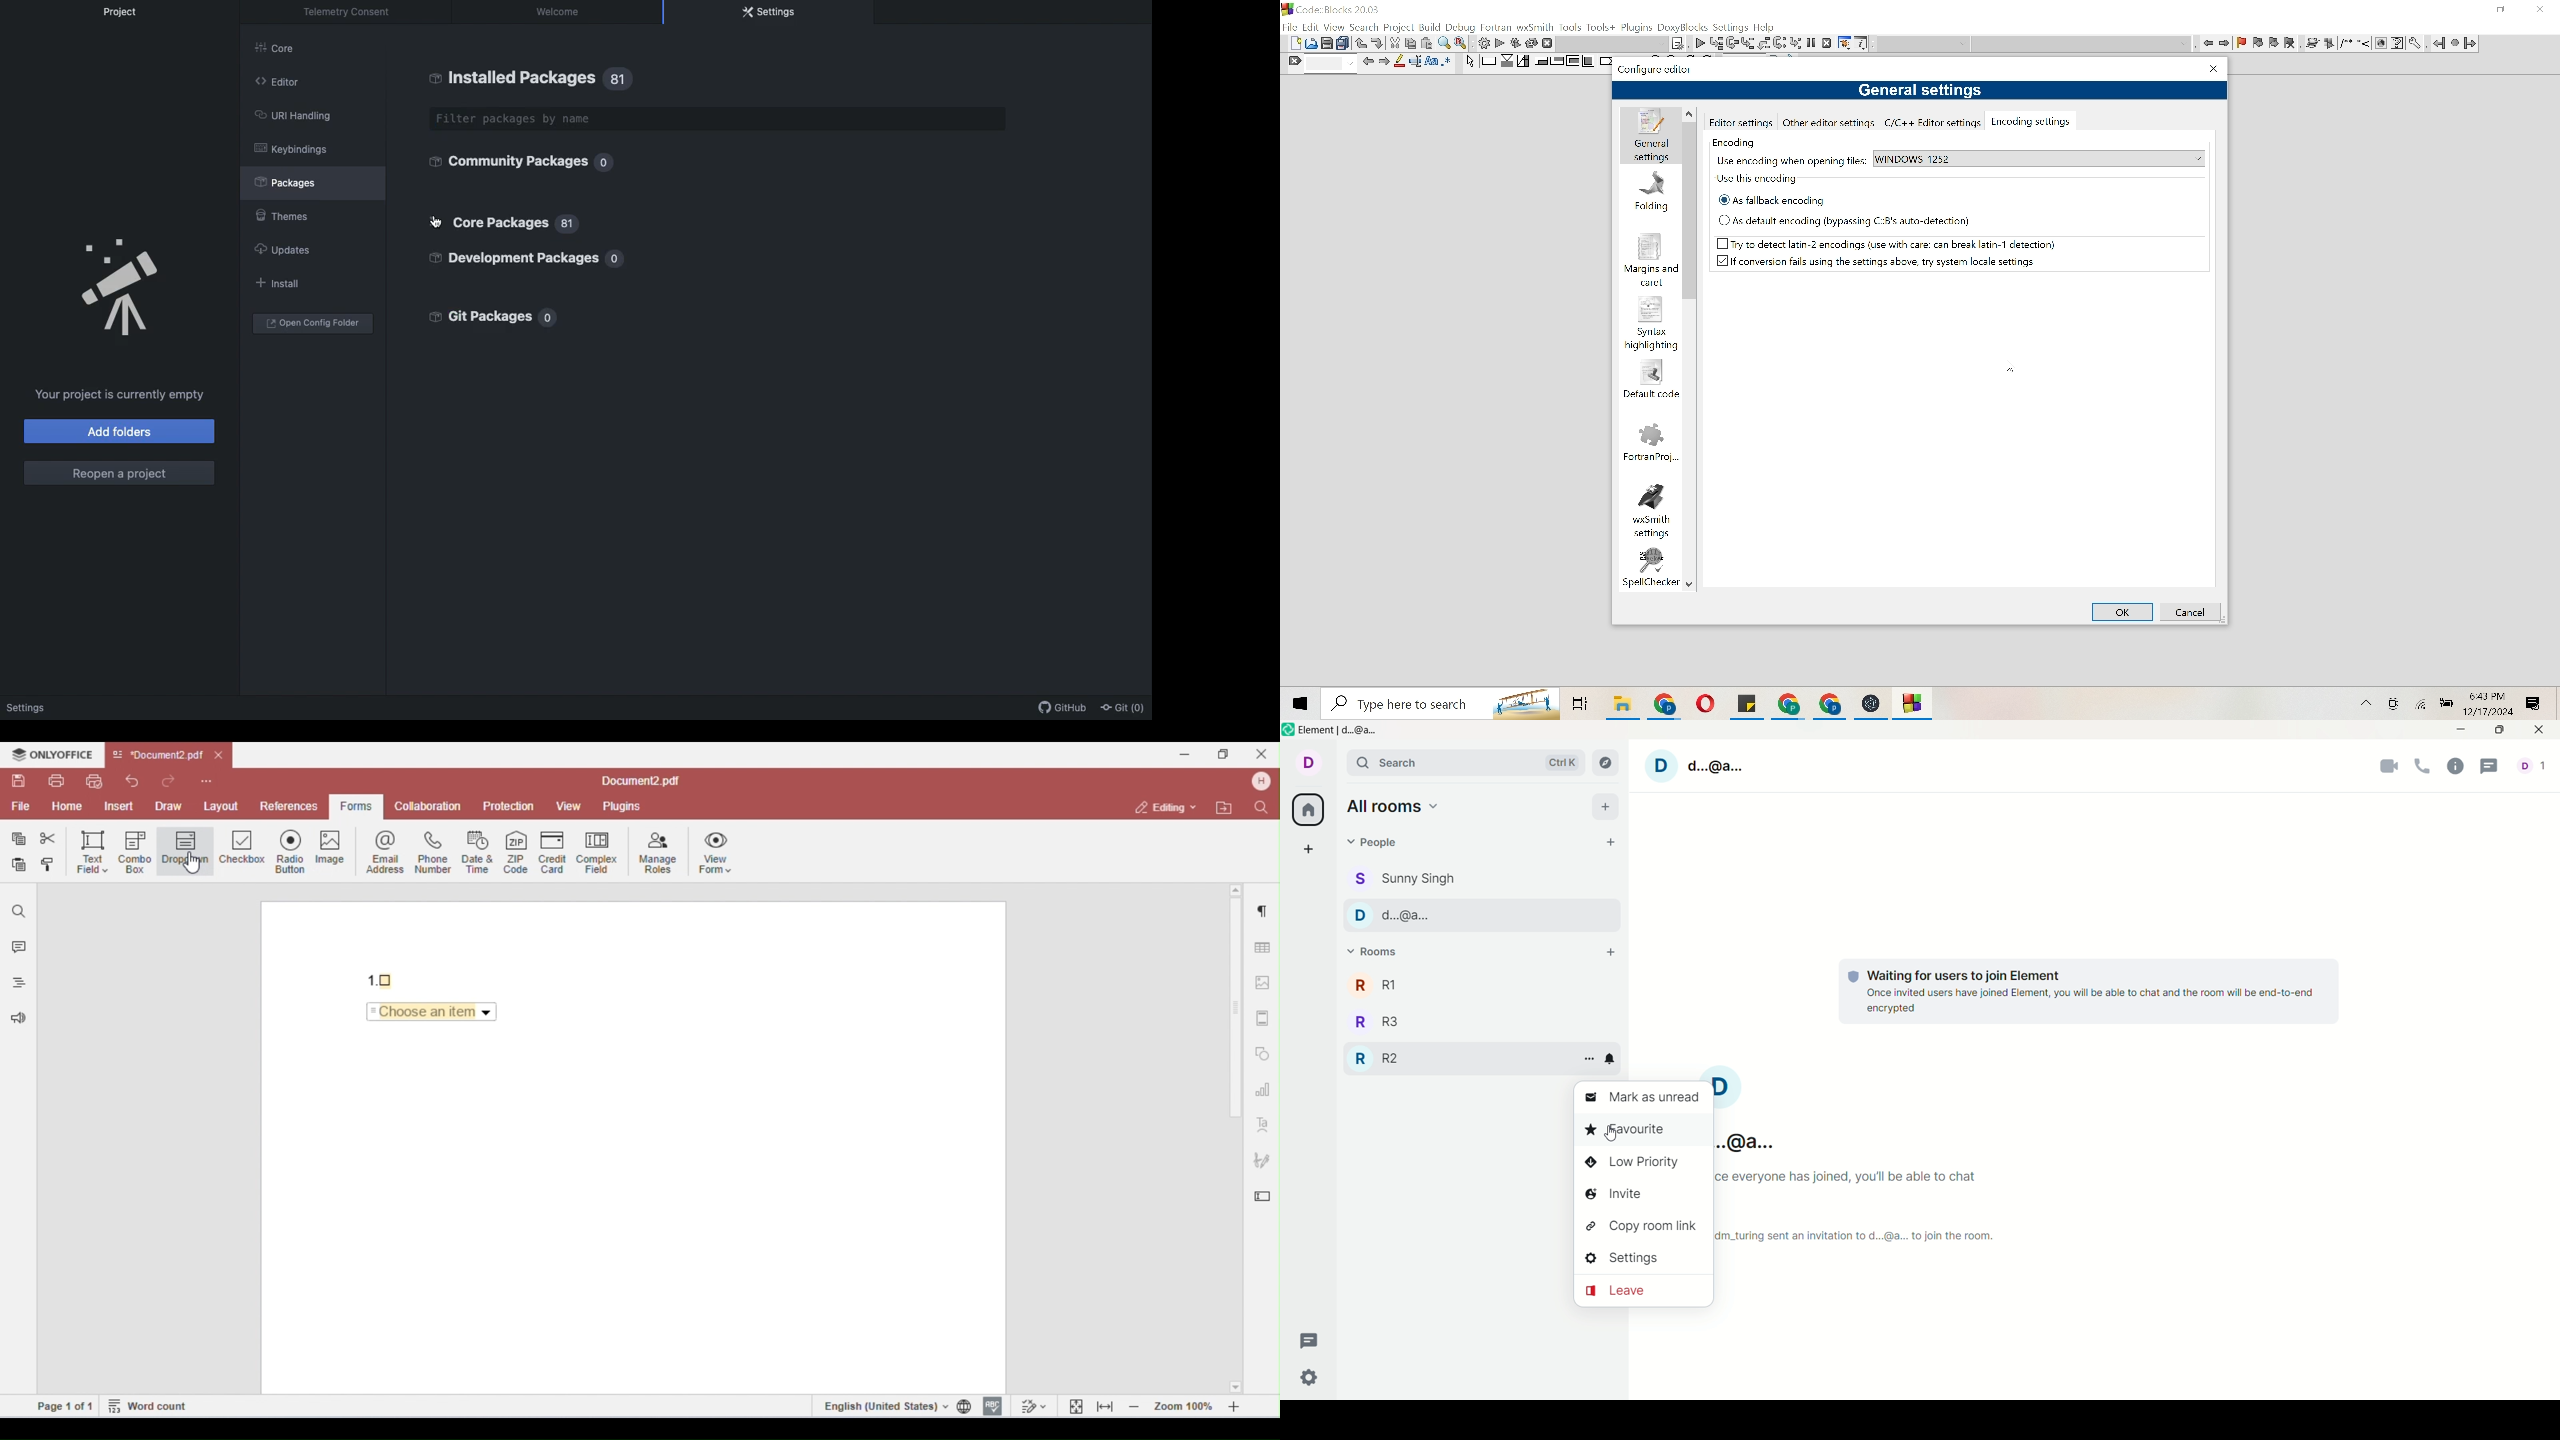 This screenshot has height=1456, width=2576. What do you see at coordinates (2011, 367) in the screenshot?
I see `Cursor` at bounding box center [2011, 367].